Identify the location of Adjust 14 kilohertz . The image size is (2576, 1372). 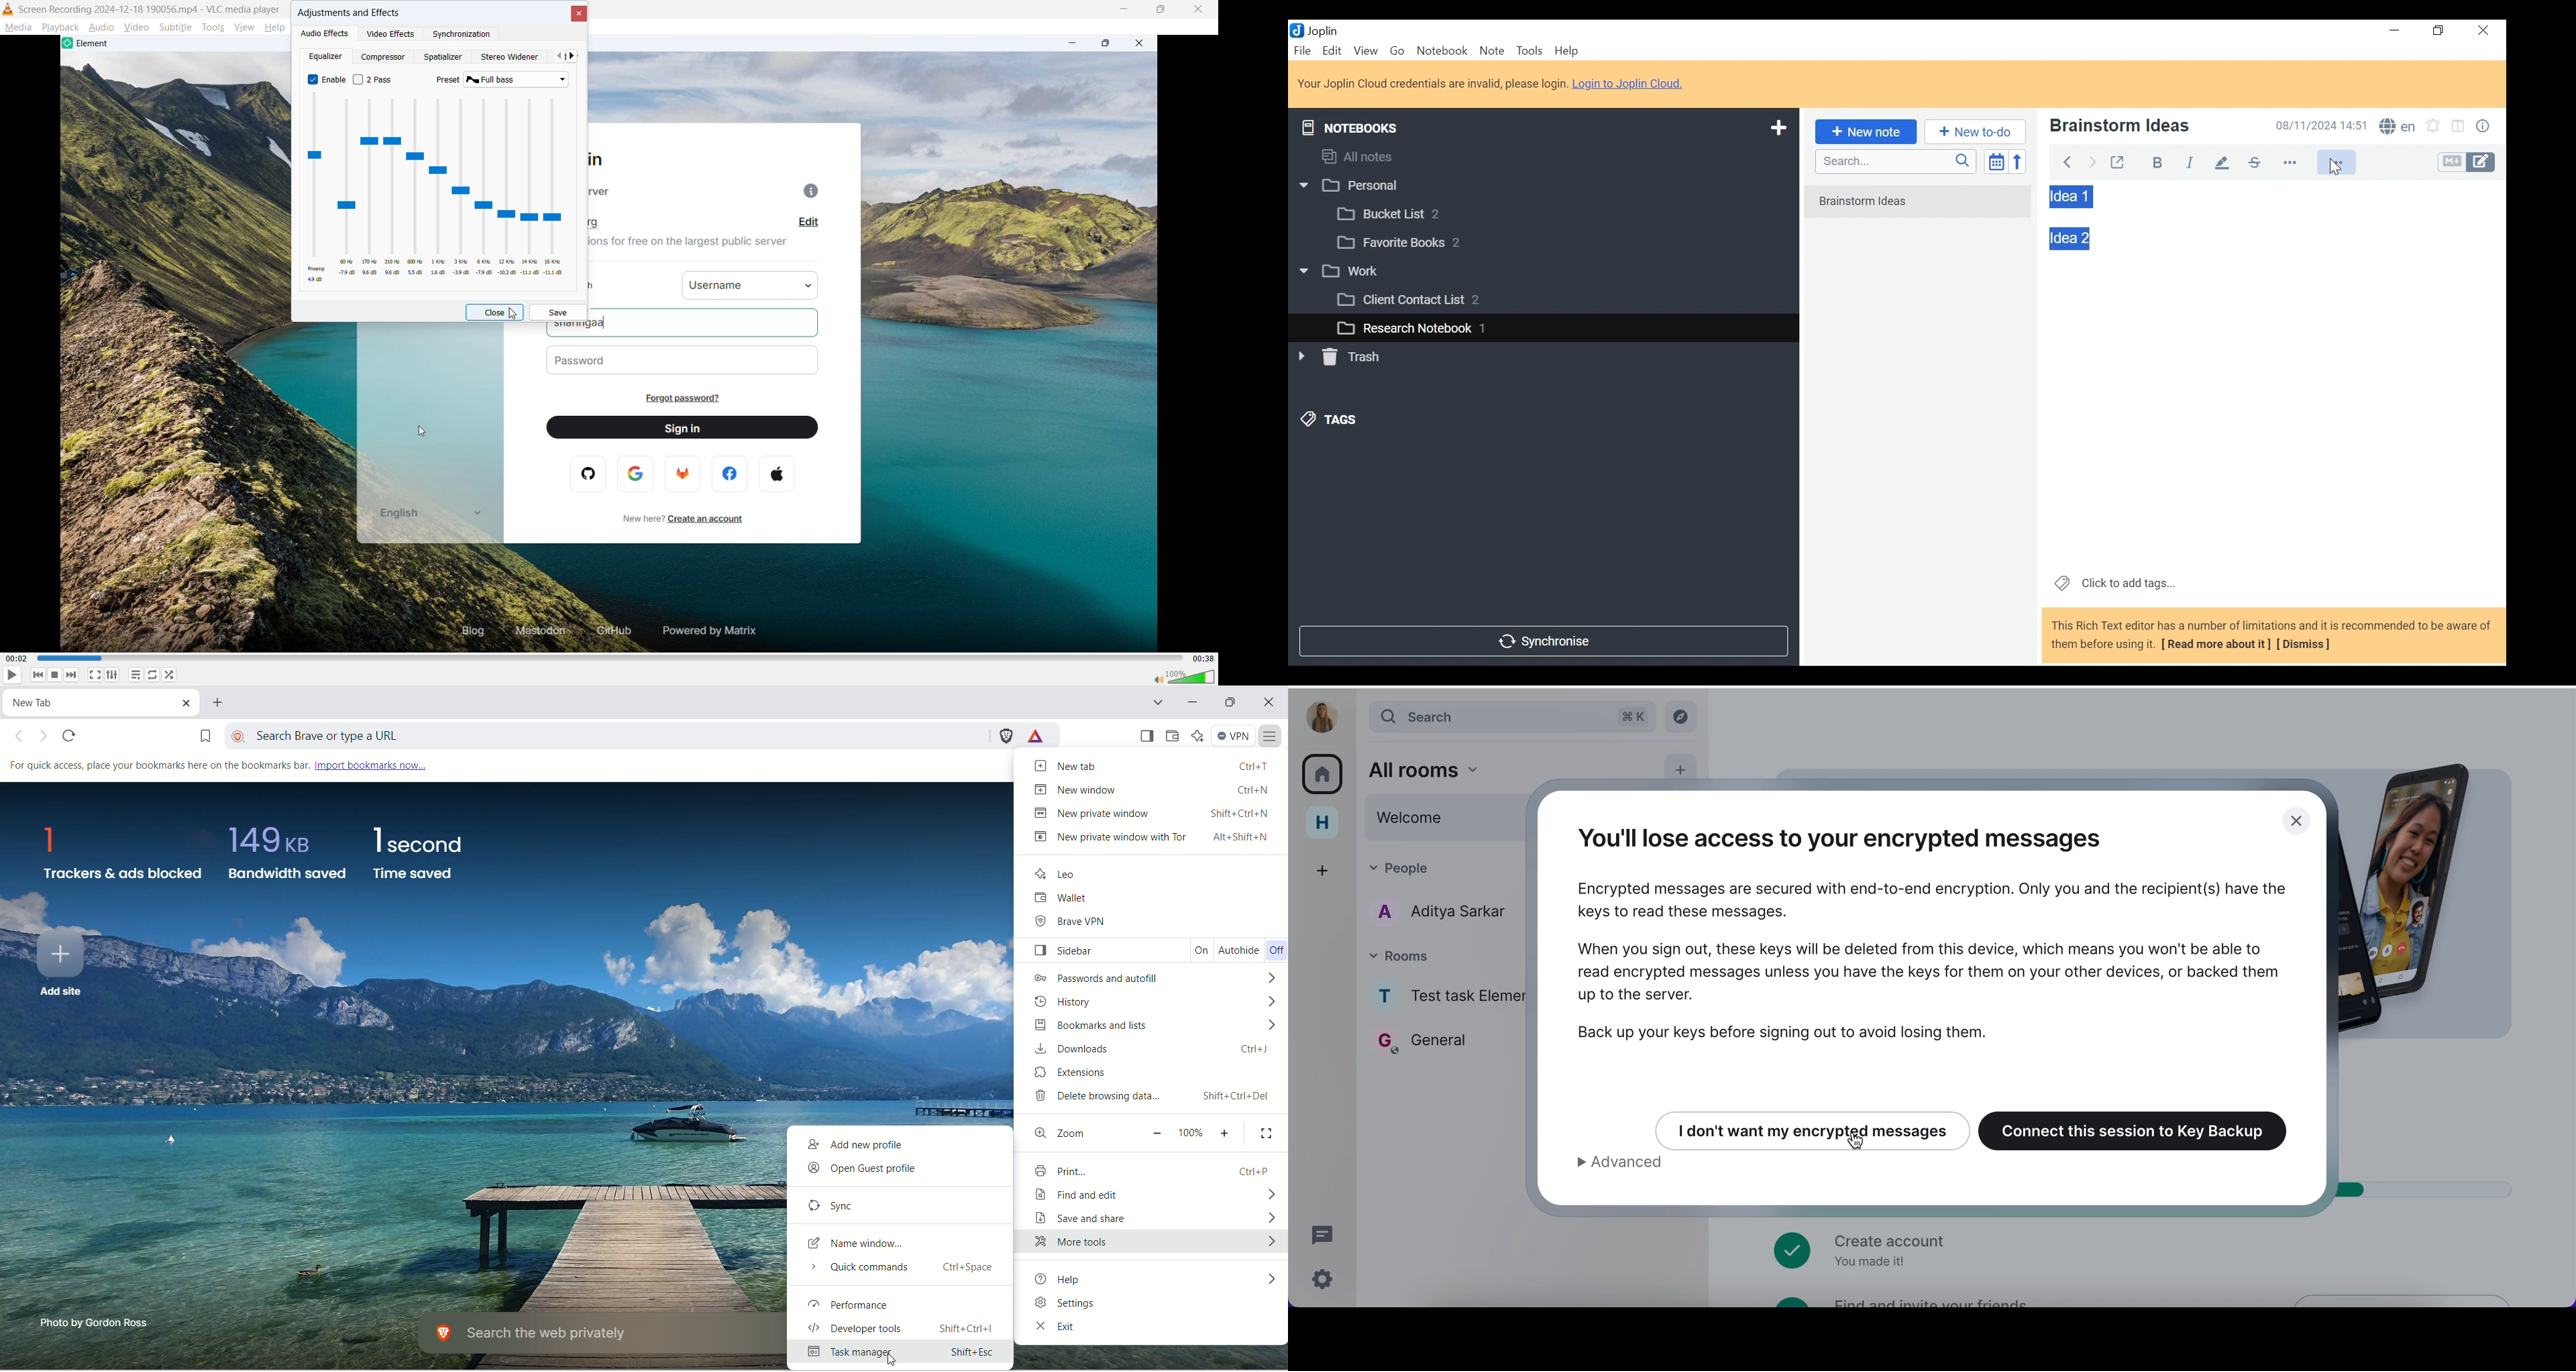
(529, 188).